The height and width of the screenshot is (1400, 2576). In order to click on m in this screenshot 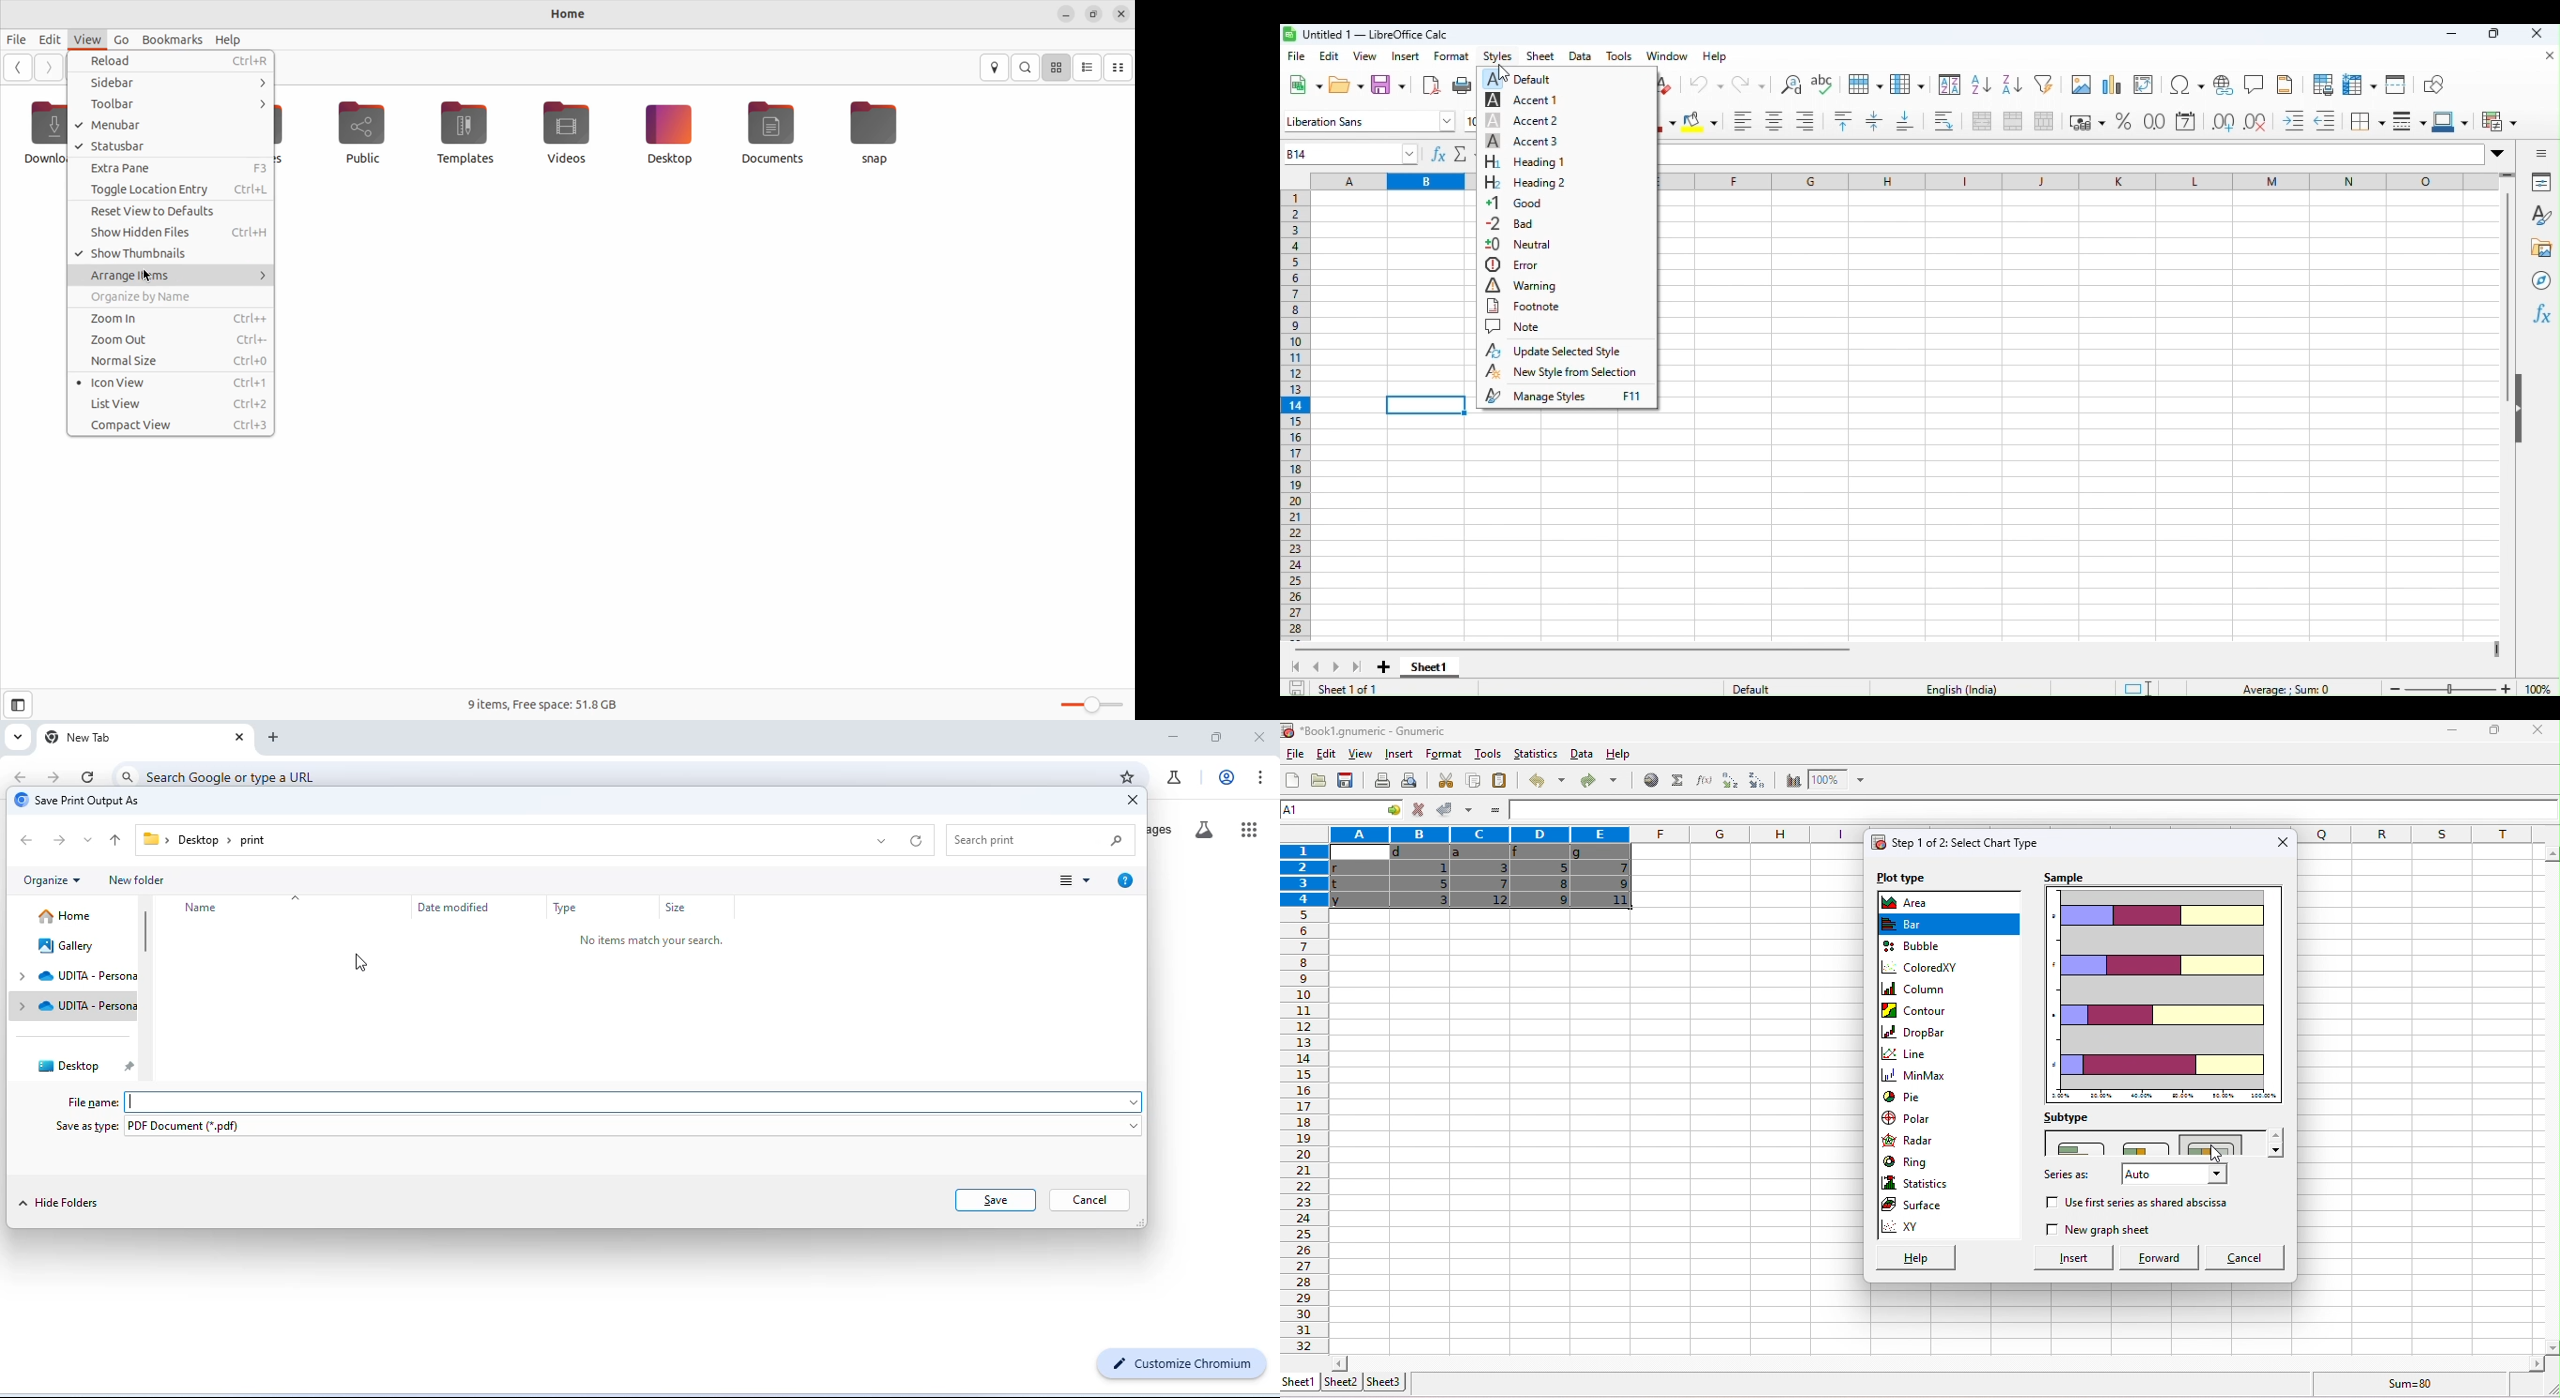, I will do `click(2270, 180)`.